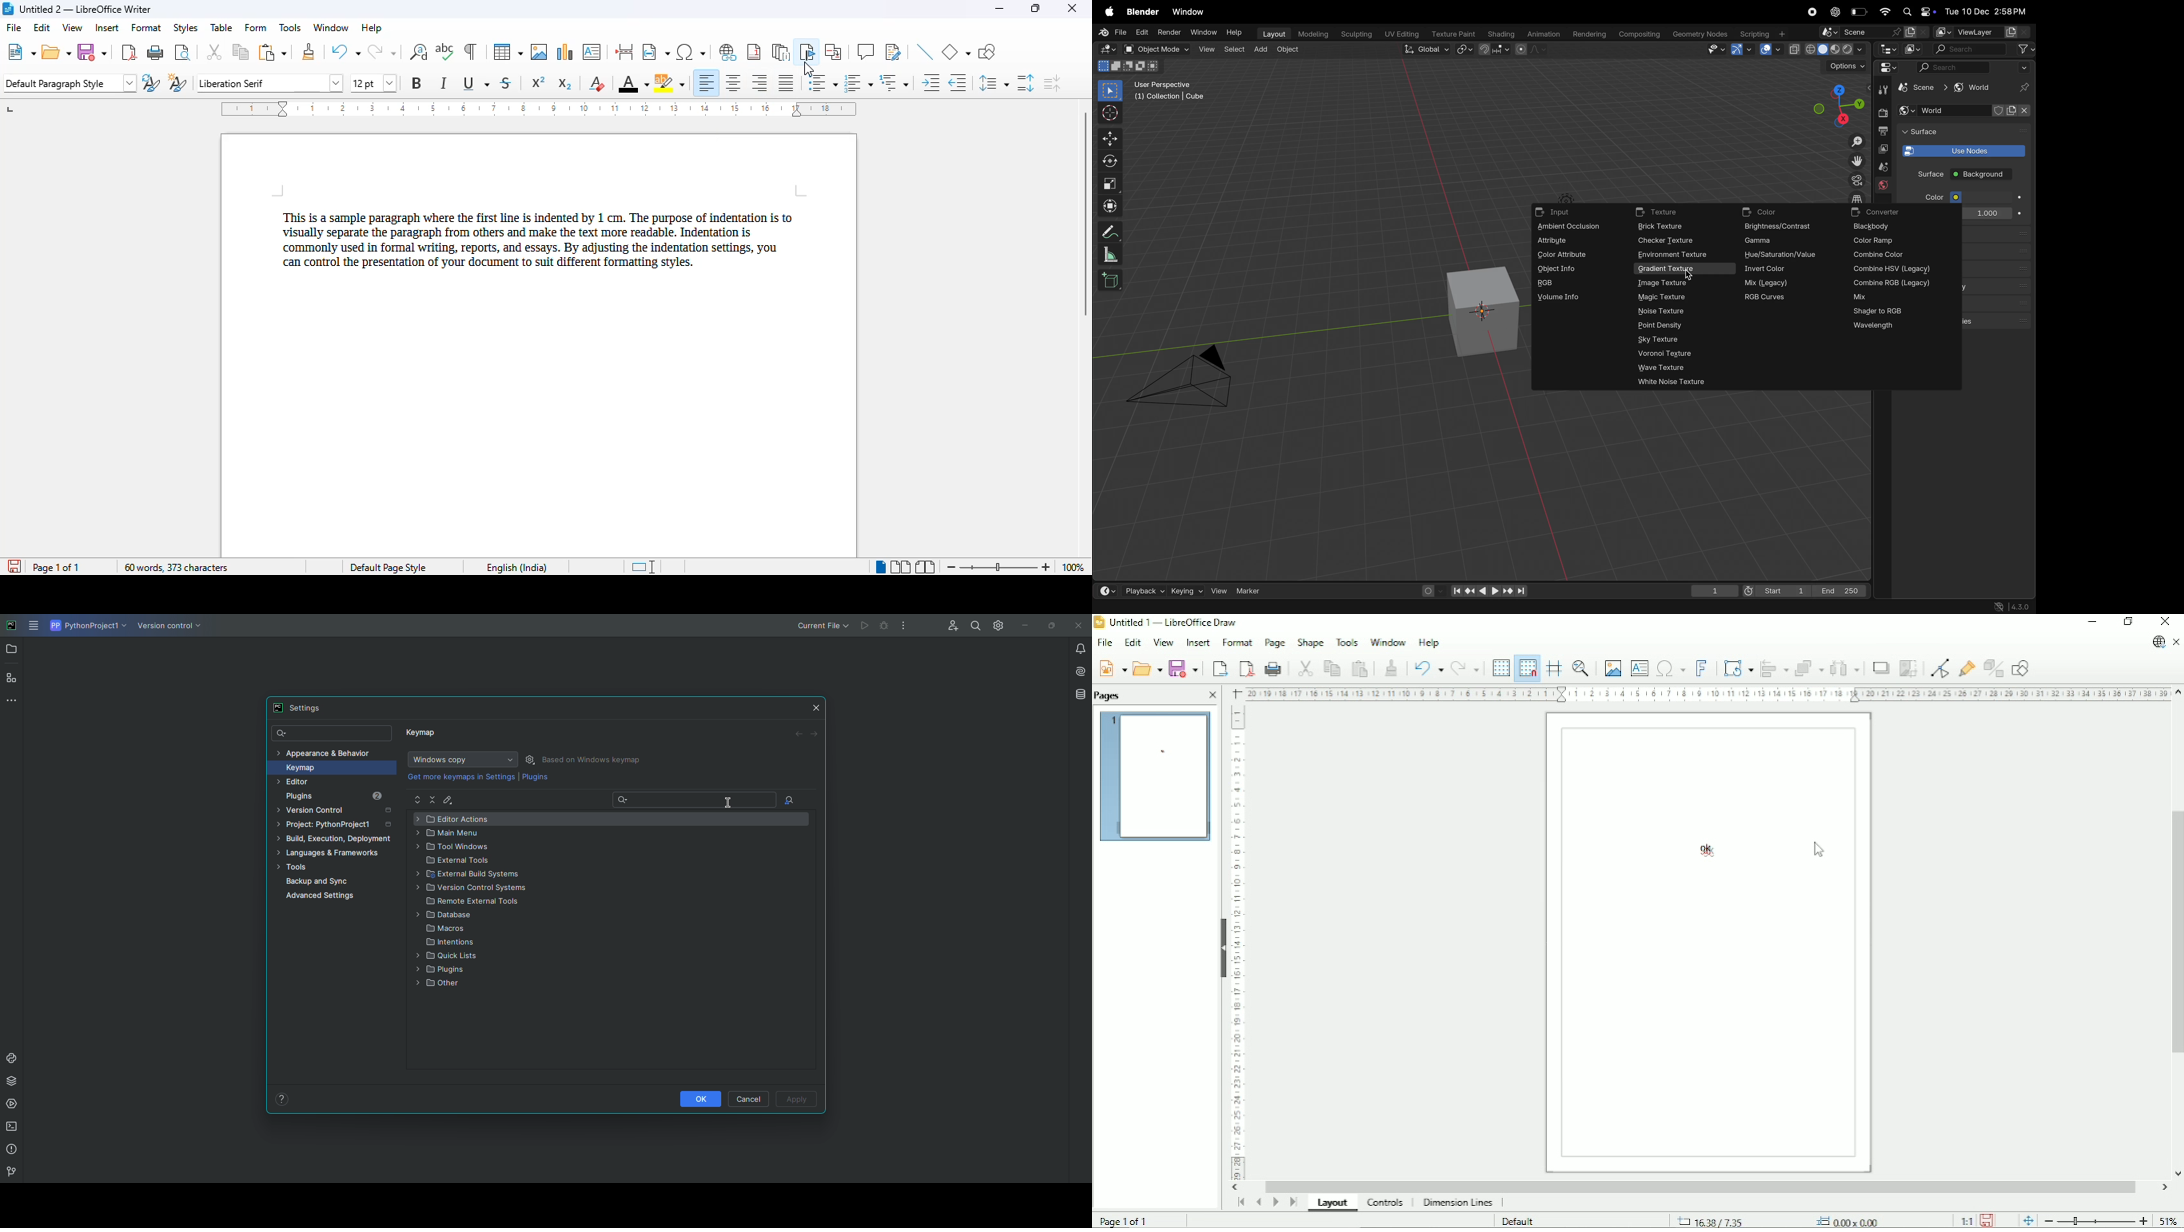  Describe the element at coordinates (1237, 643) in the screenshot. I see `Format` at that location.